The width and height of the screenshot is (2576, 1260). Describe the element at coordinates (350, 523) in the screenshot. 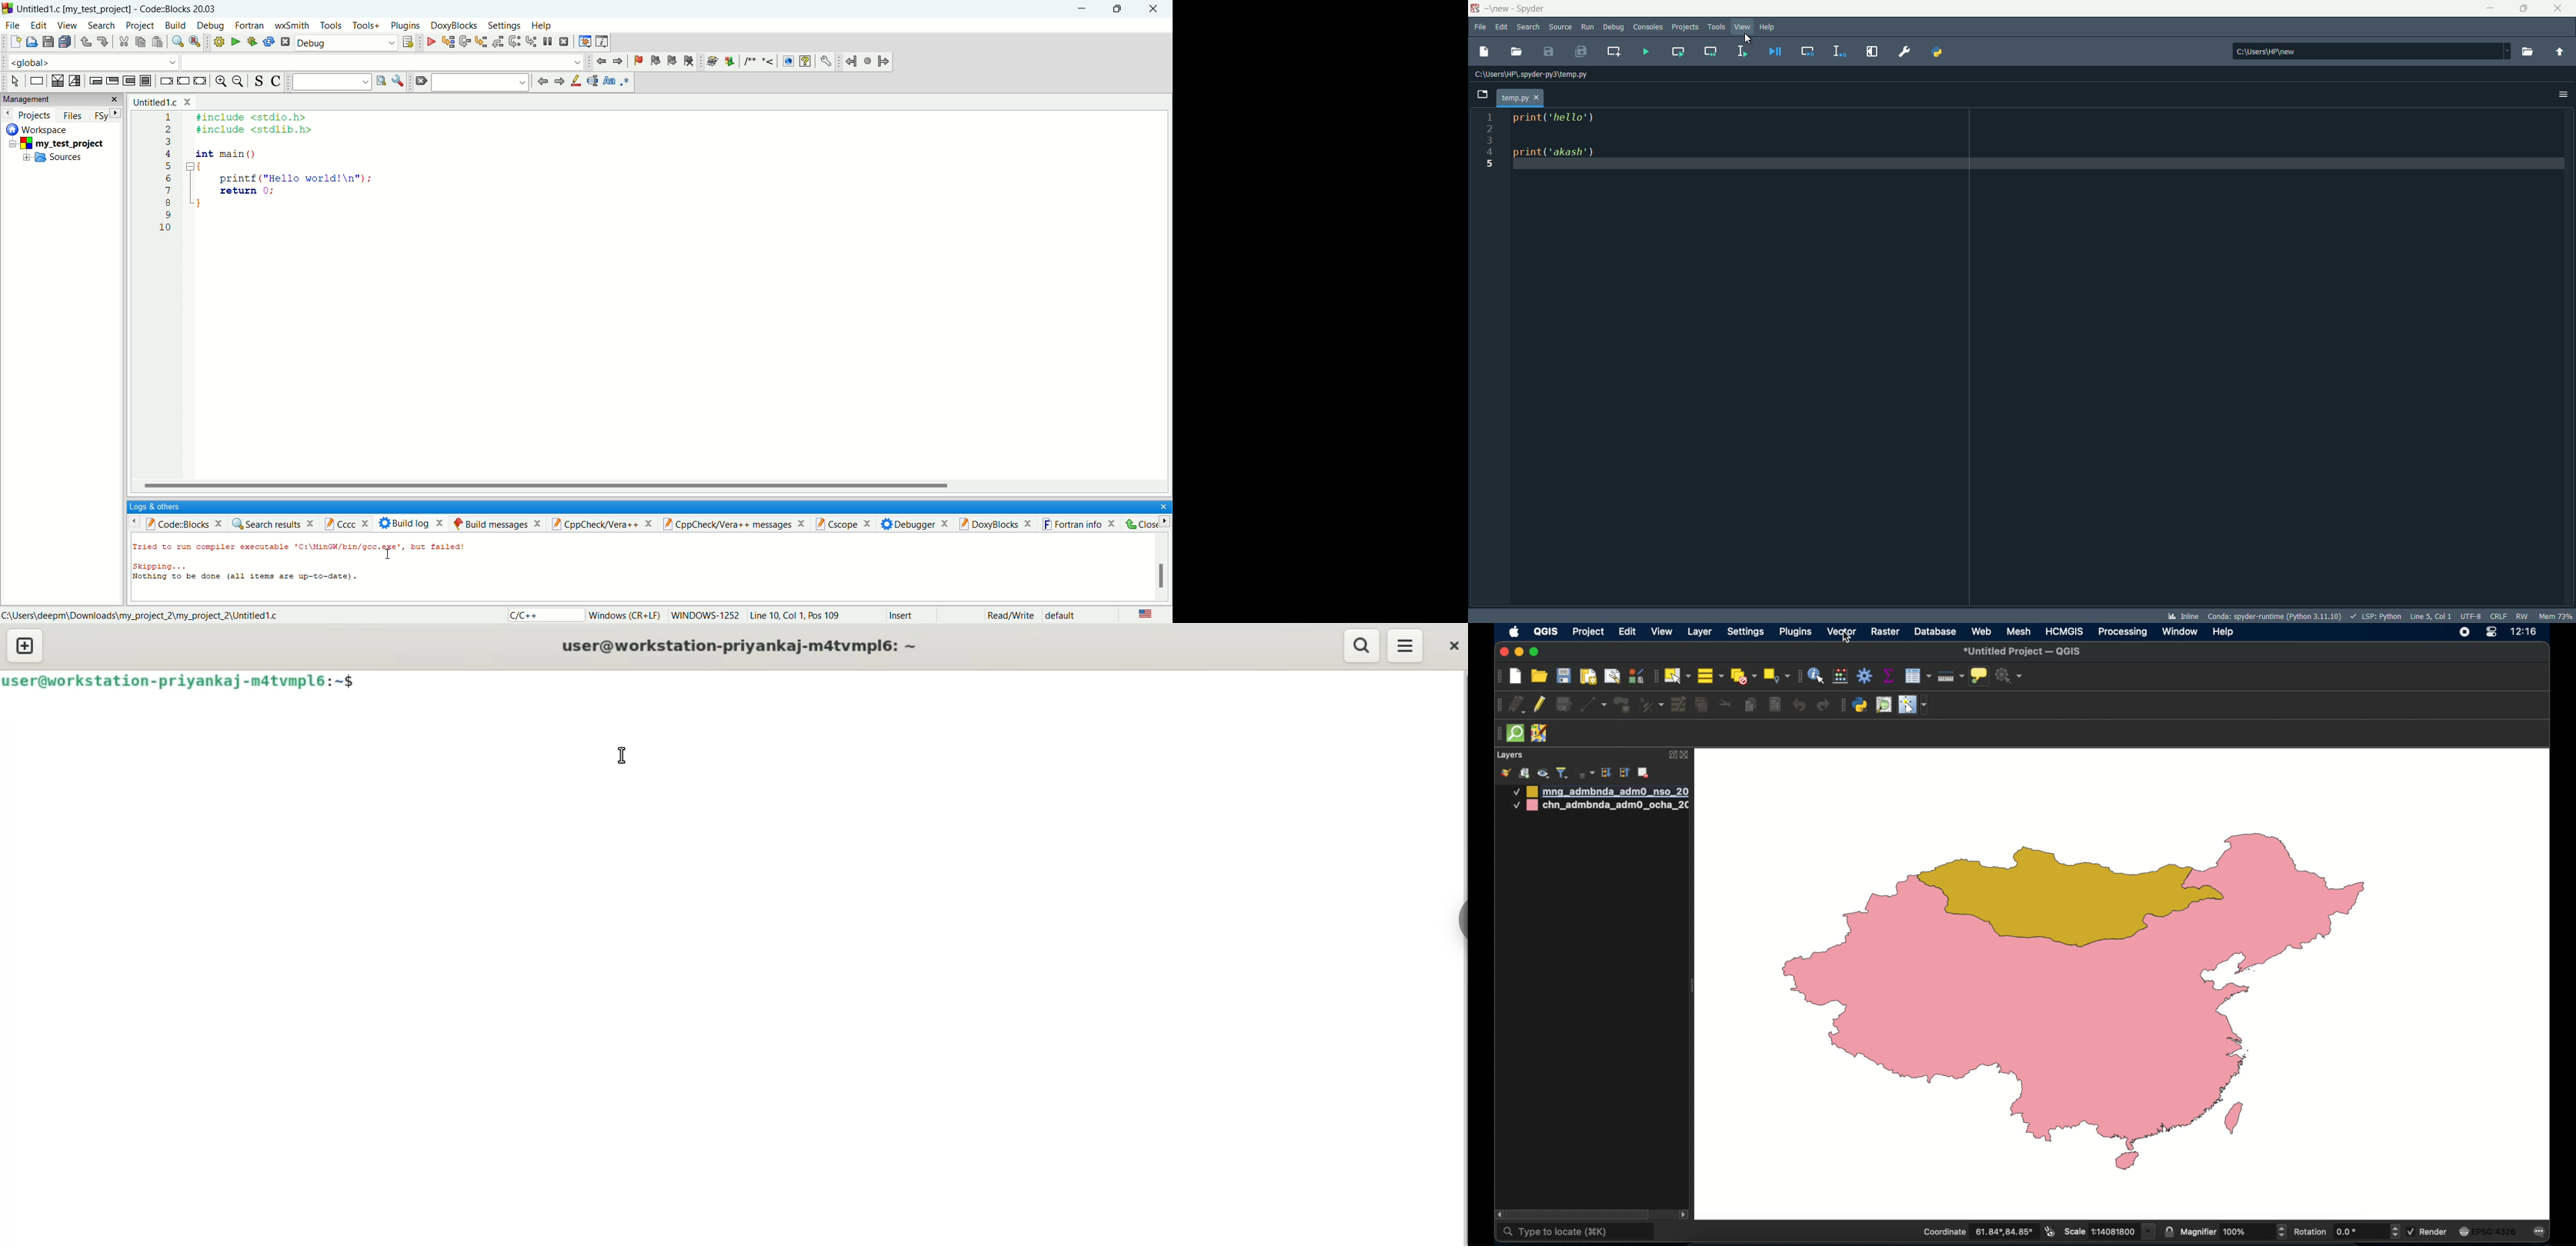

I see `cccc` at that location.